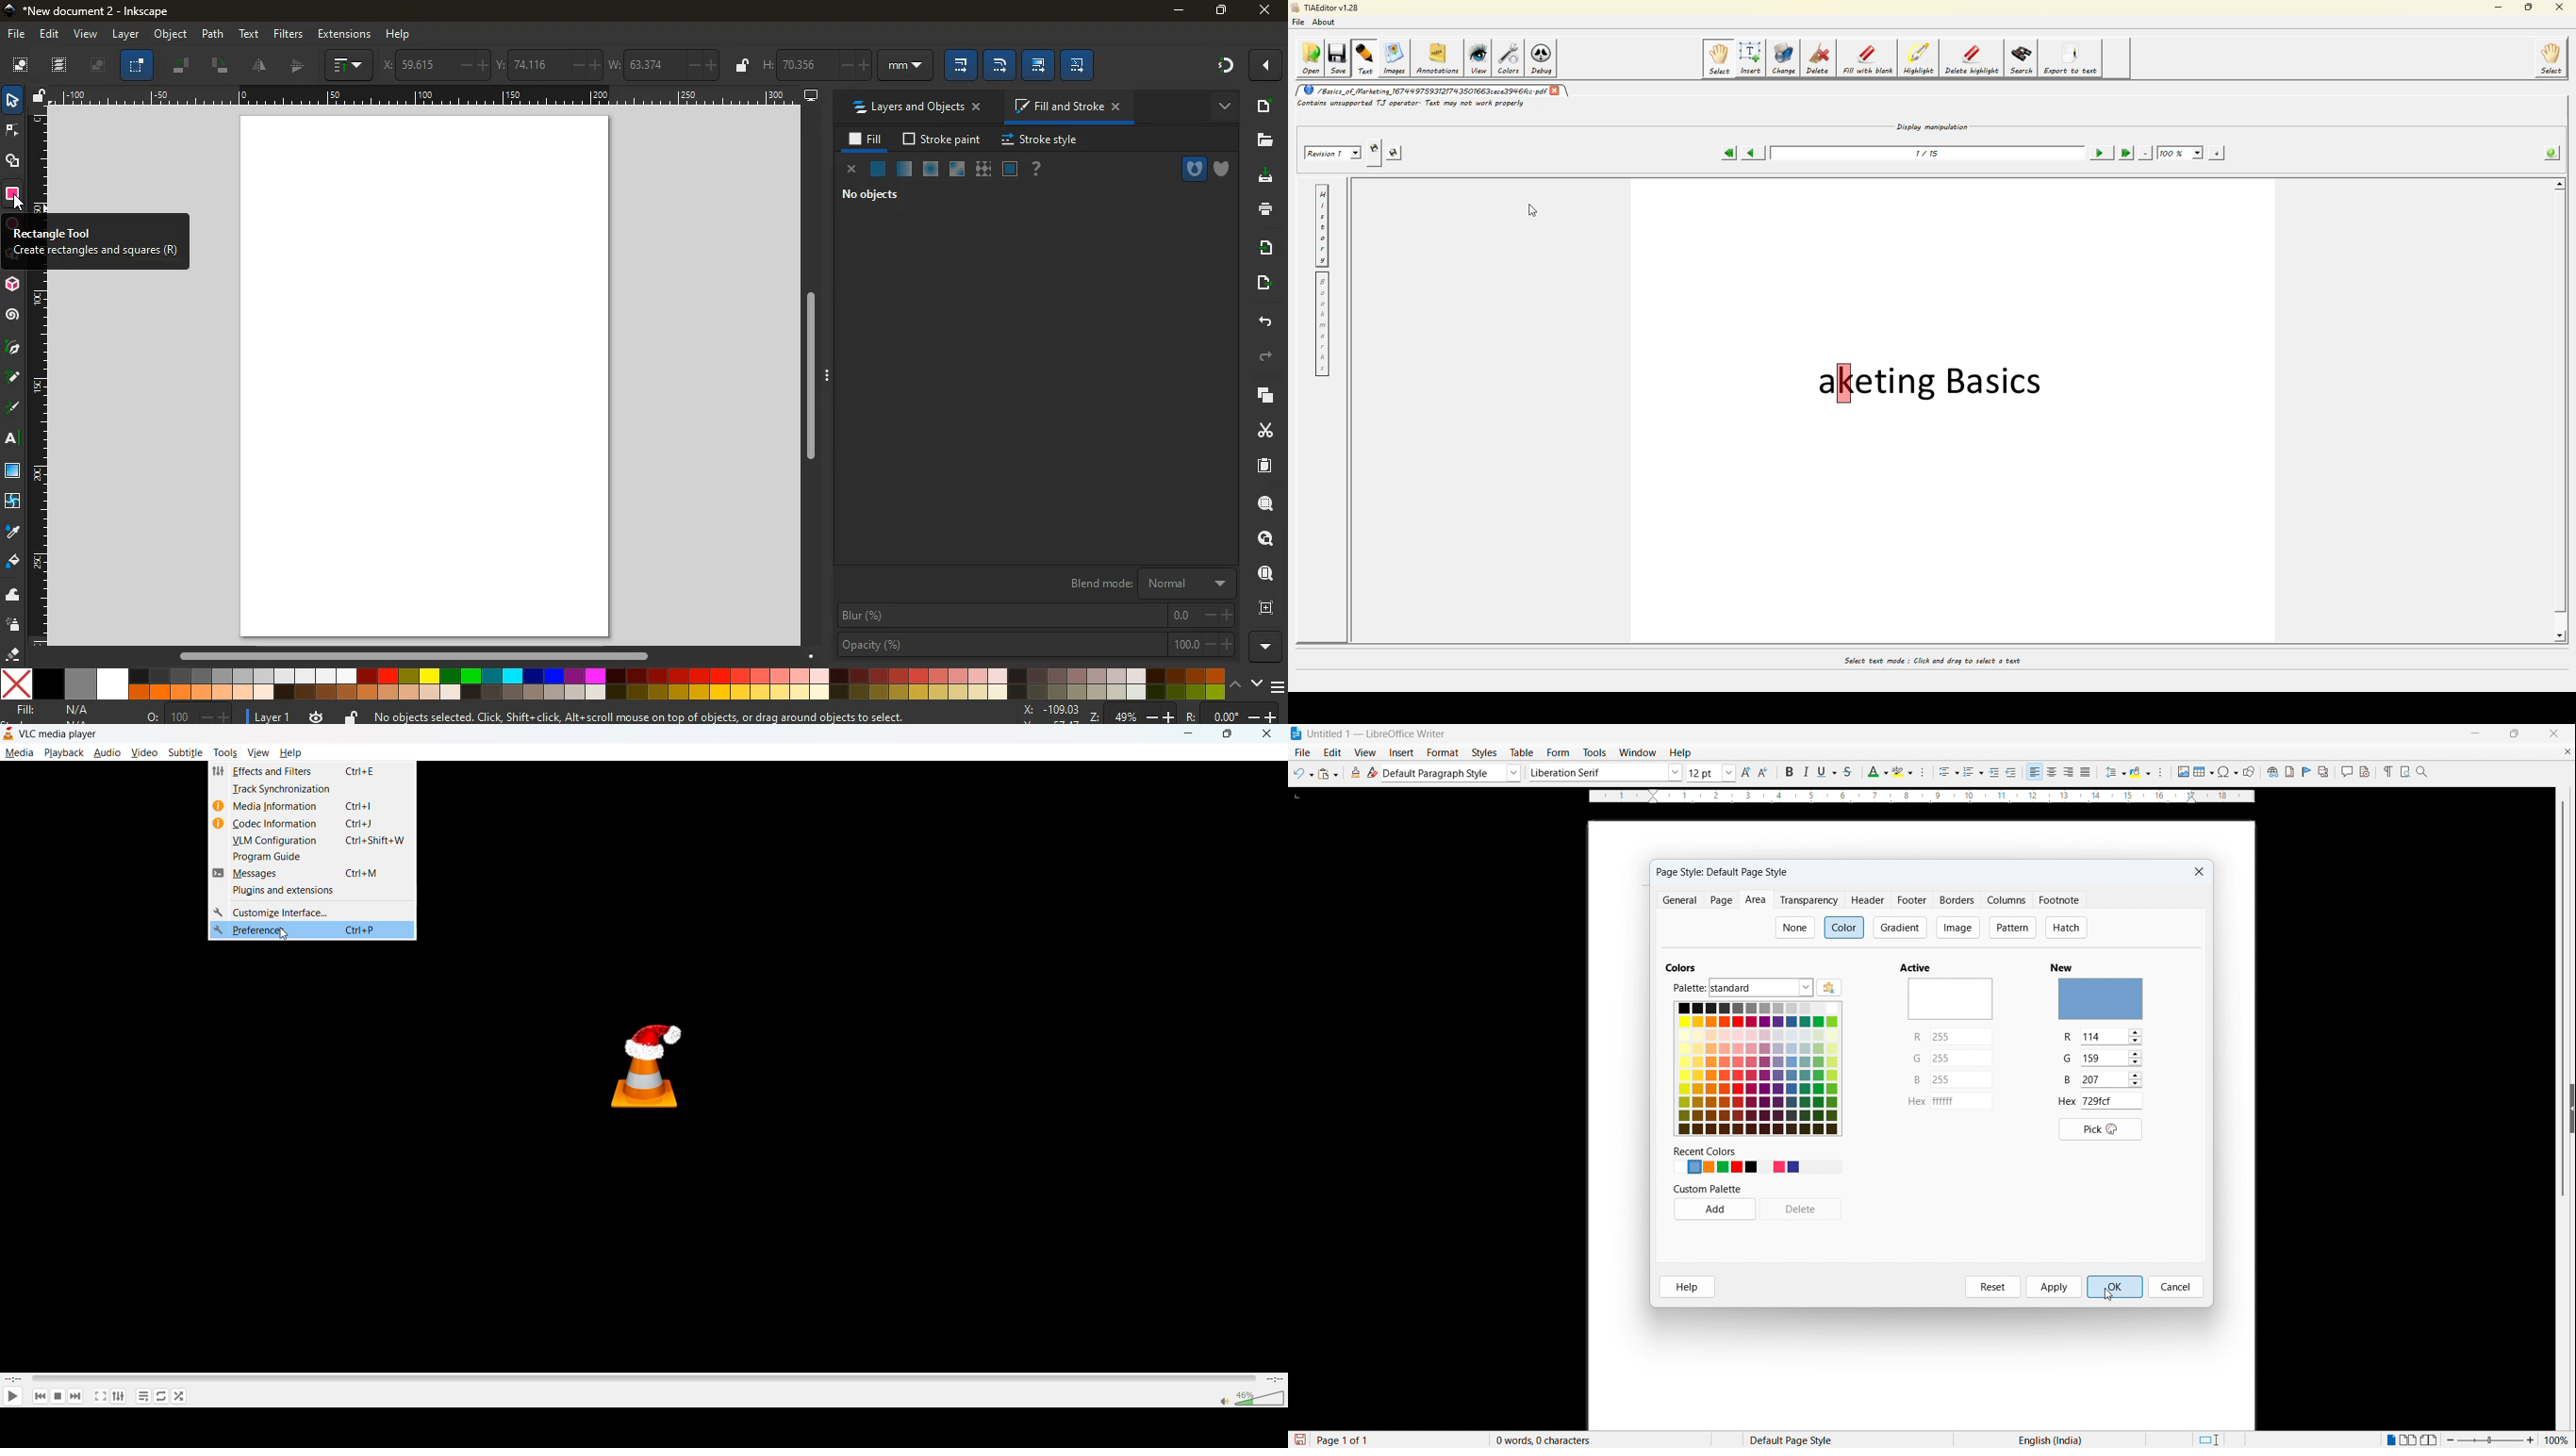  I want to click on Zoom slider , so click(2491, 1439).